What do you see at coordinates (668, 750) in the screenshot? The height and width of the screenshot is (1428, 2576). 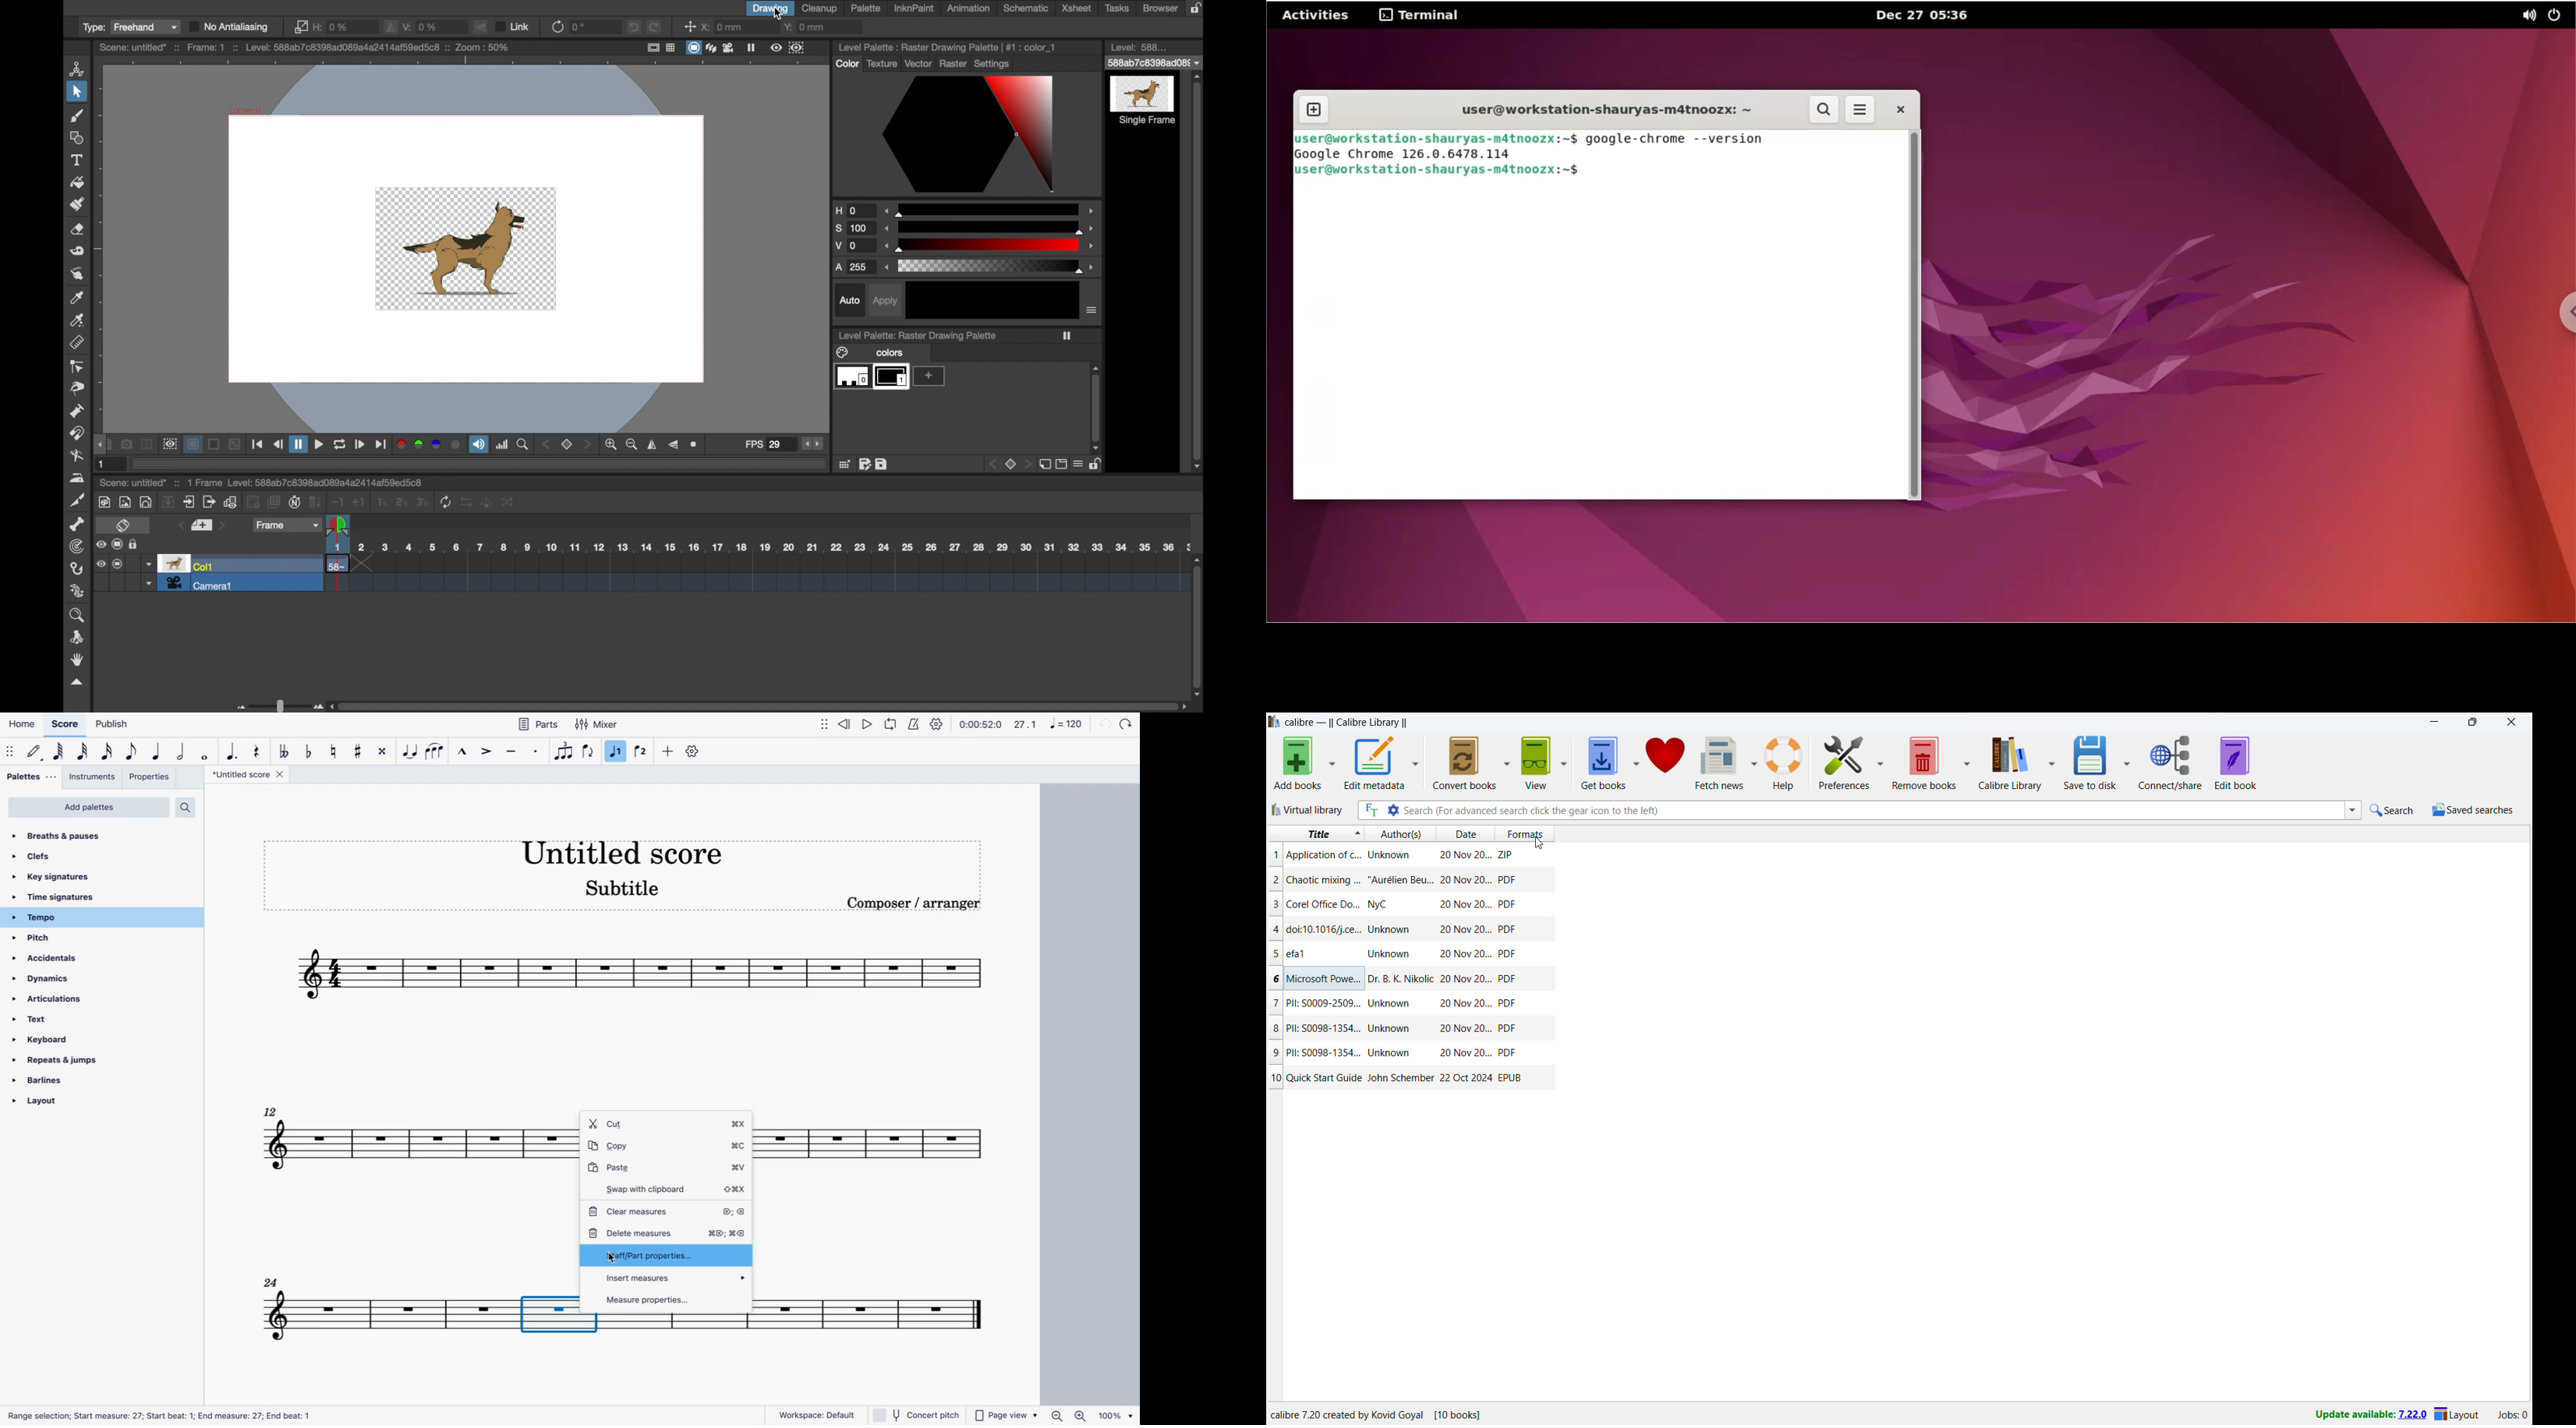 I see `more` at bounding box center [668, 750].